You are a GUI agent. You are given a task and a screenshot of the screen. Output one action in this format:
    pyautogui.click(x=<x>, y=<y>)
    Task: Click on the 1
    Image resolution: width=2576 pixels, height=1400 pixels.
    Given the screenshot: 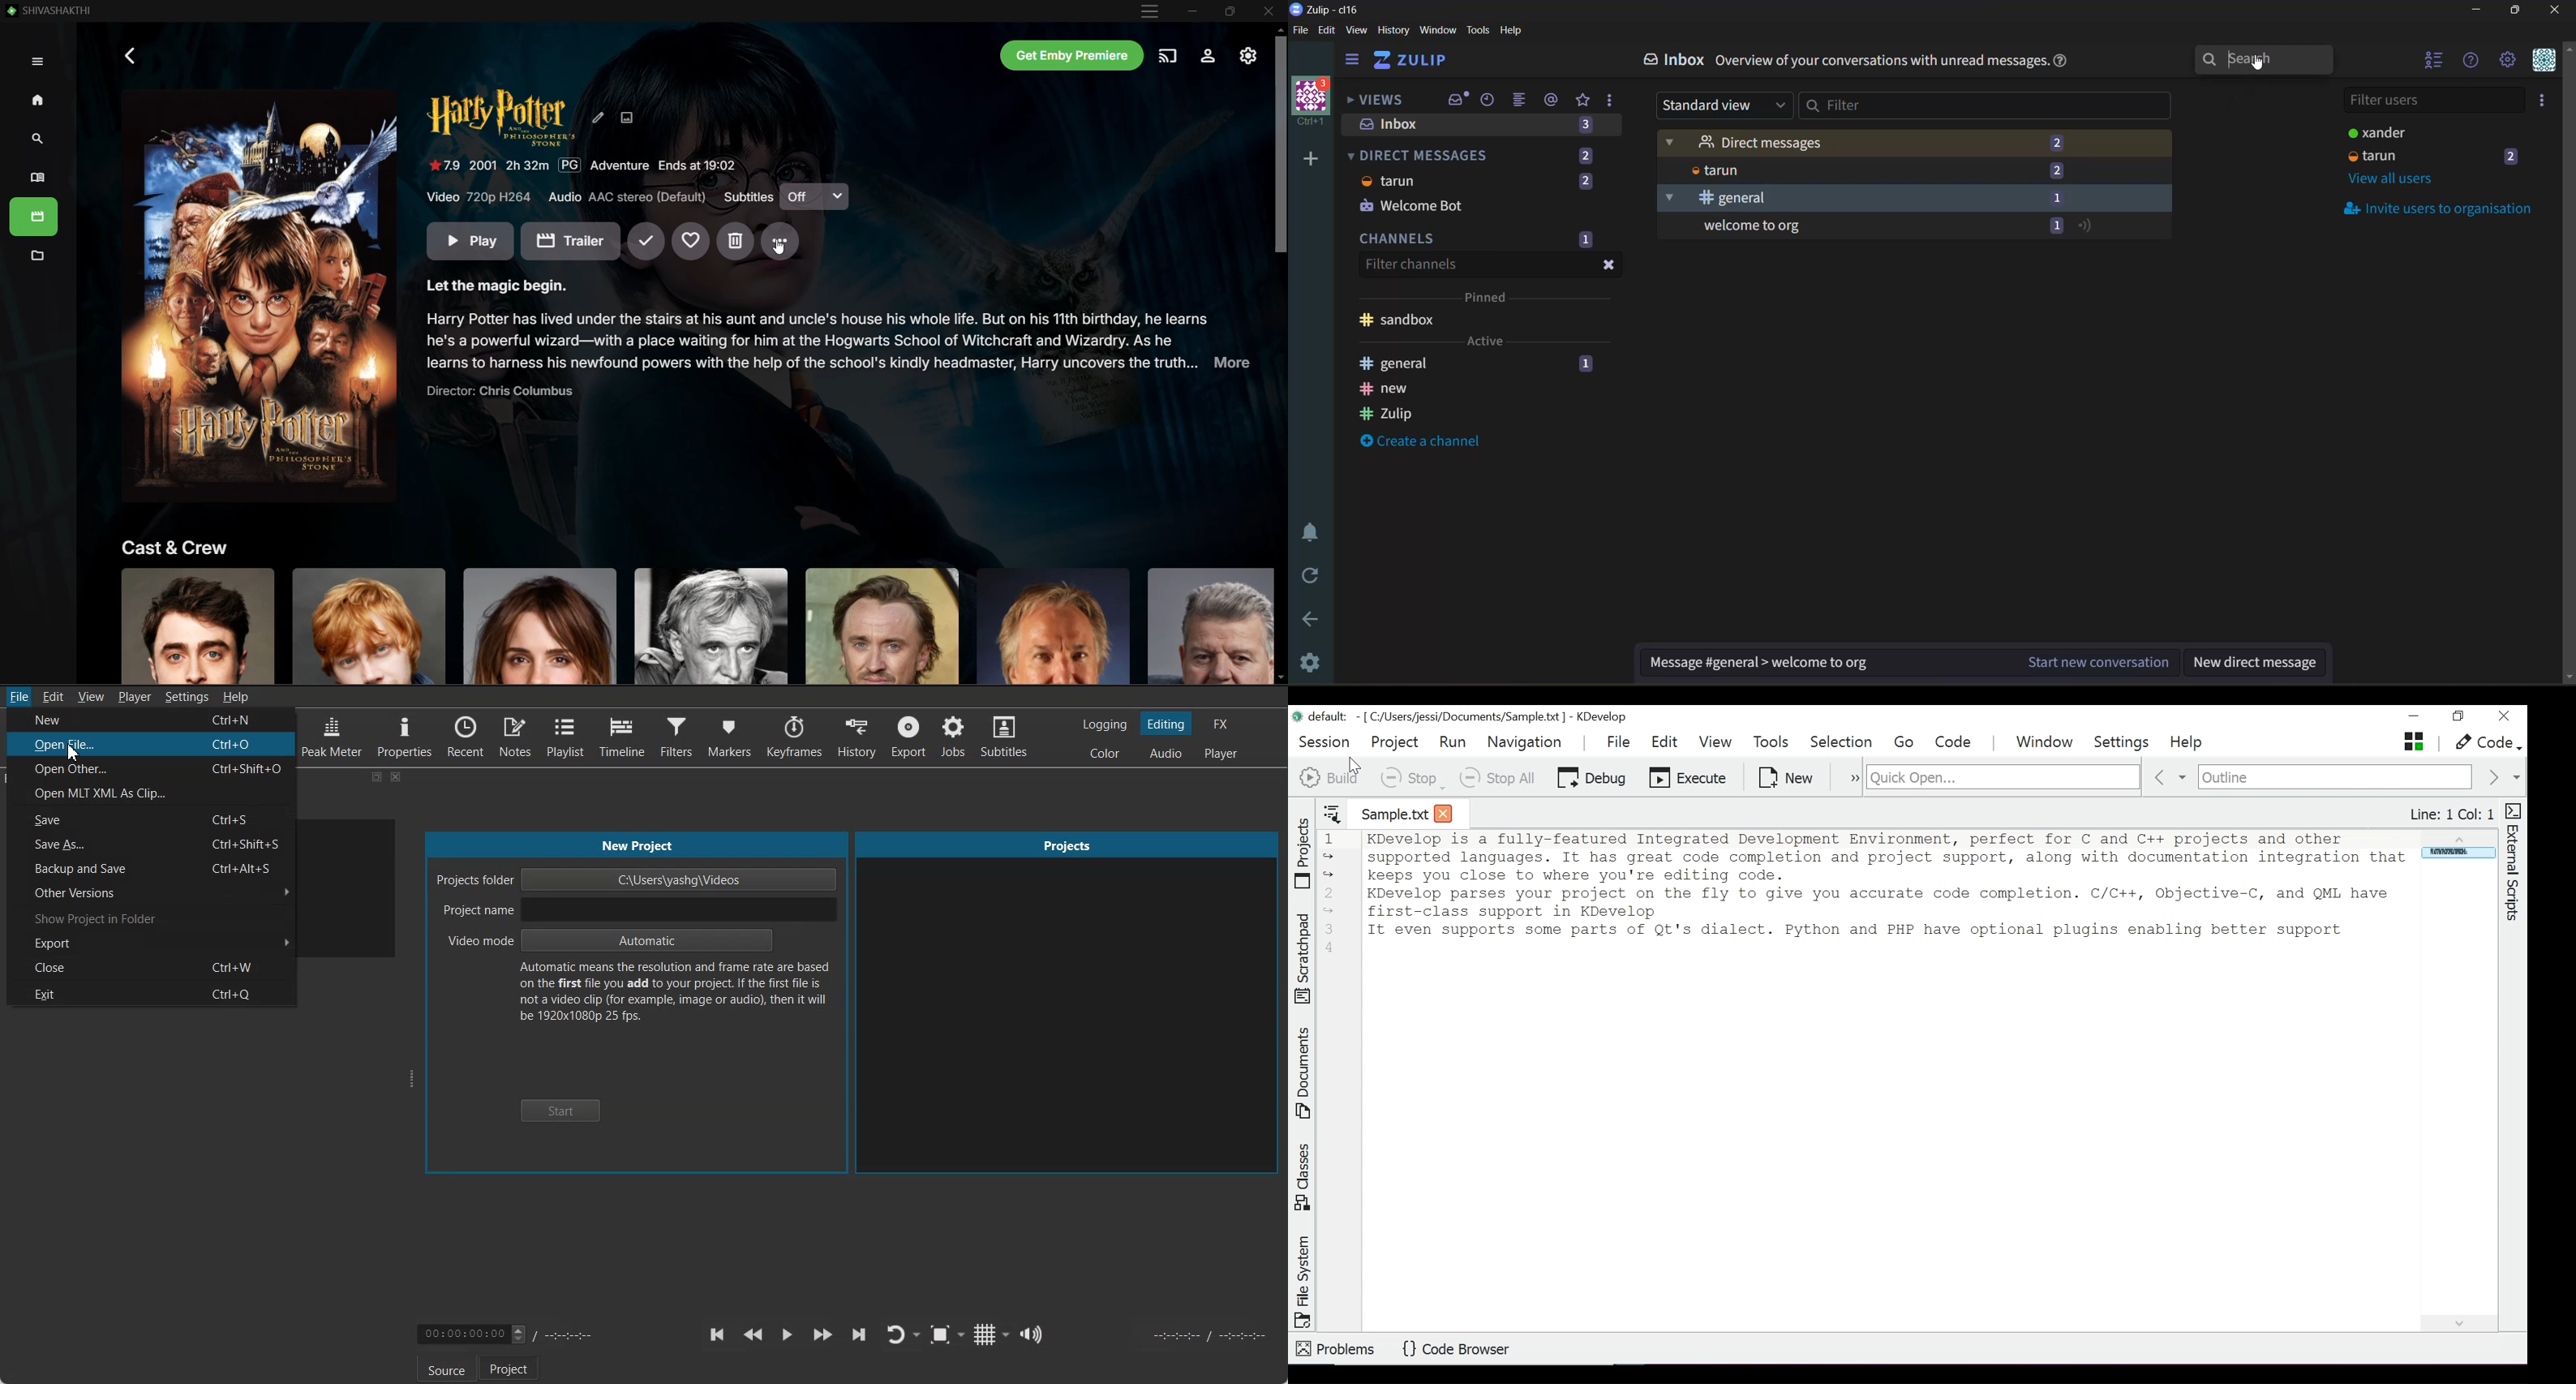 What is the action you would take?
    pyautogui.click(x=1586, y=364)
    